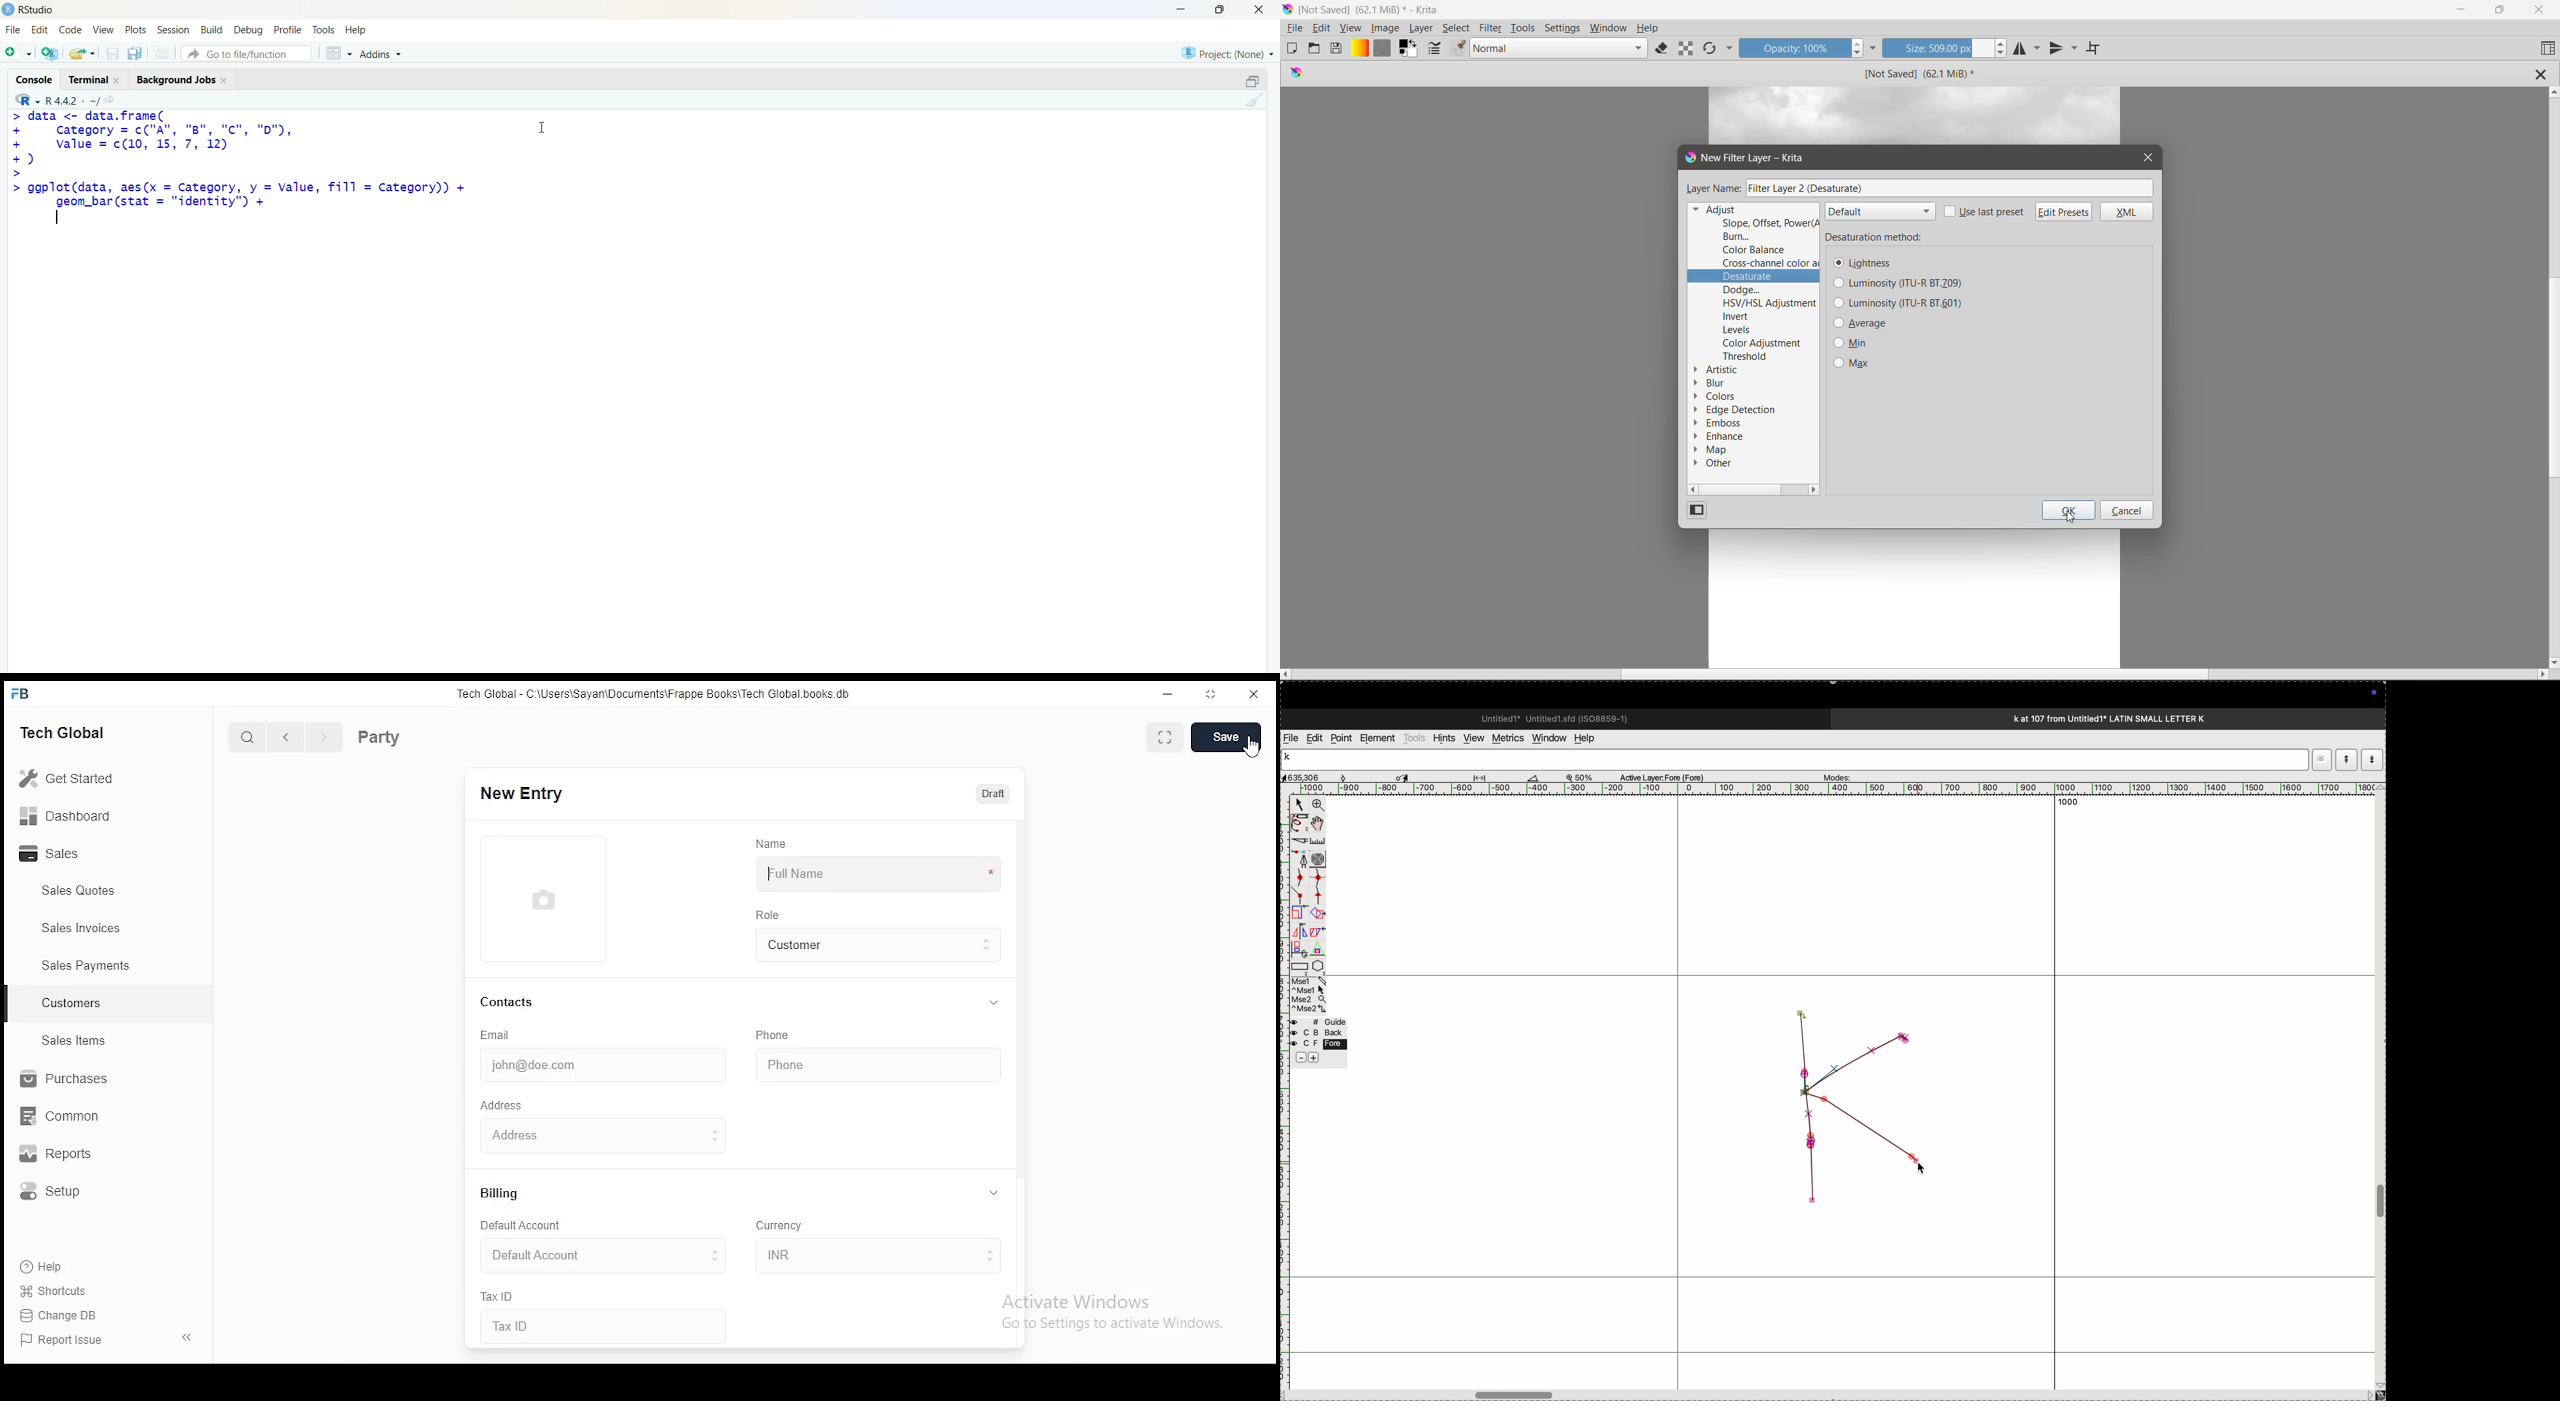 The width and height of the screenshot is (2576, 1428). I want to click on Set eraser mode, so click(1661, 48).